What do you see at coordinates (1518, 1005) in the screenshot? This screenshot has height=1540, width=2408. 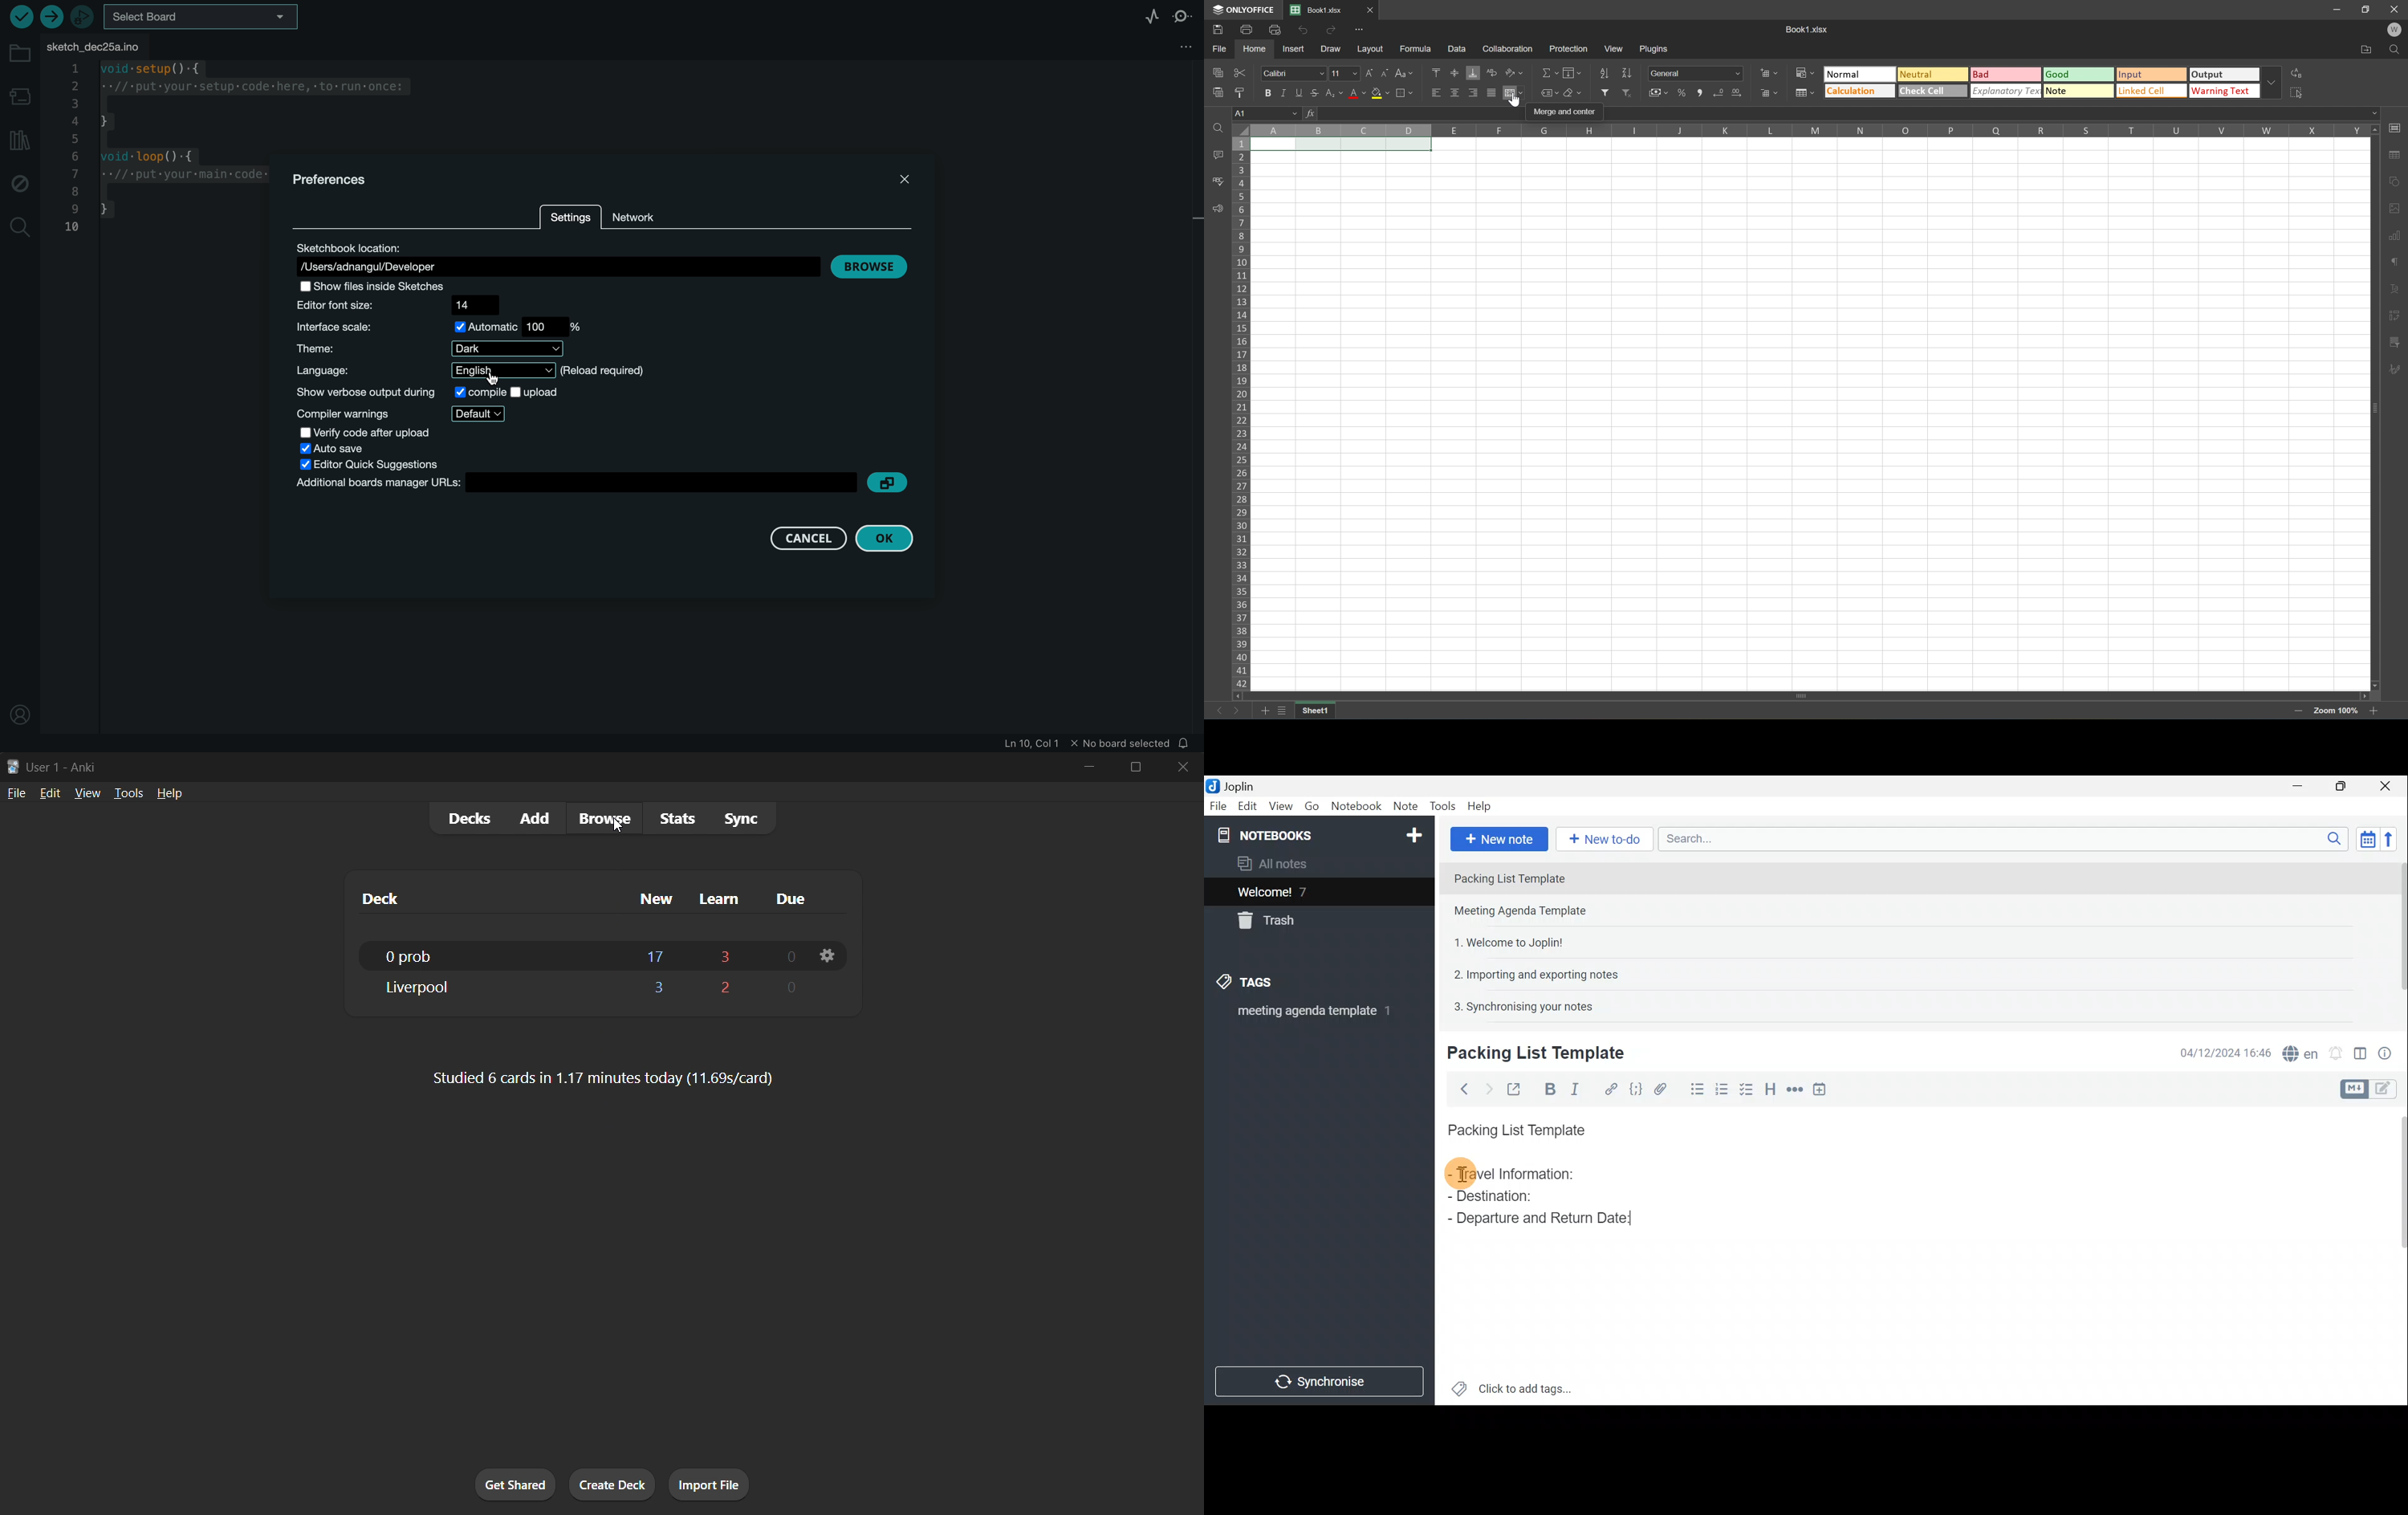 I see `Note 5` at bounding box center [1518, 1005].